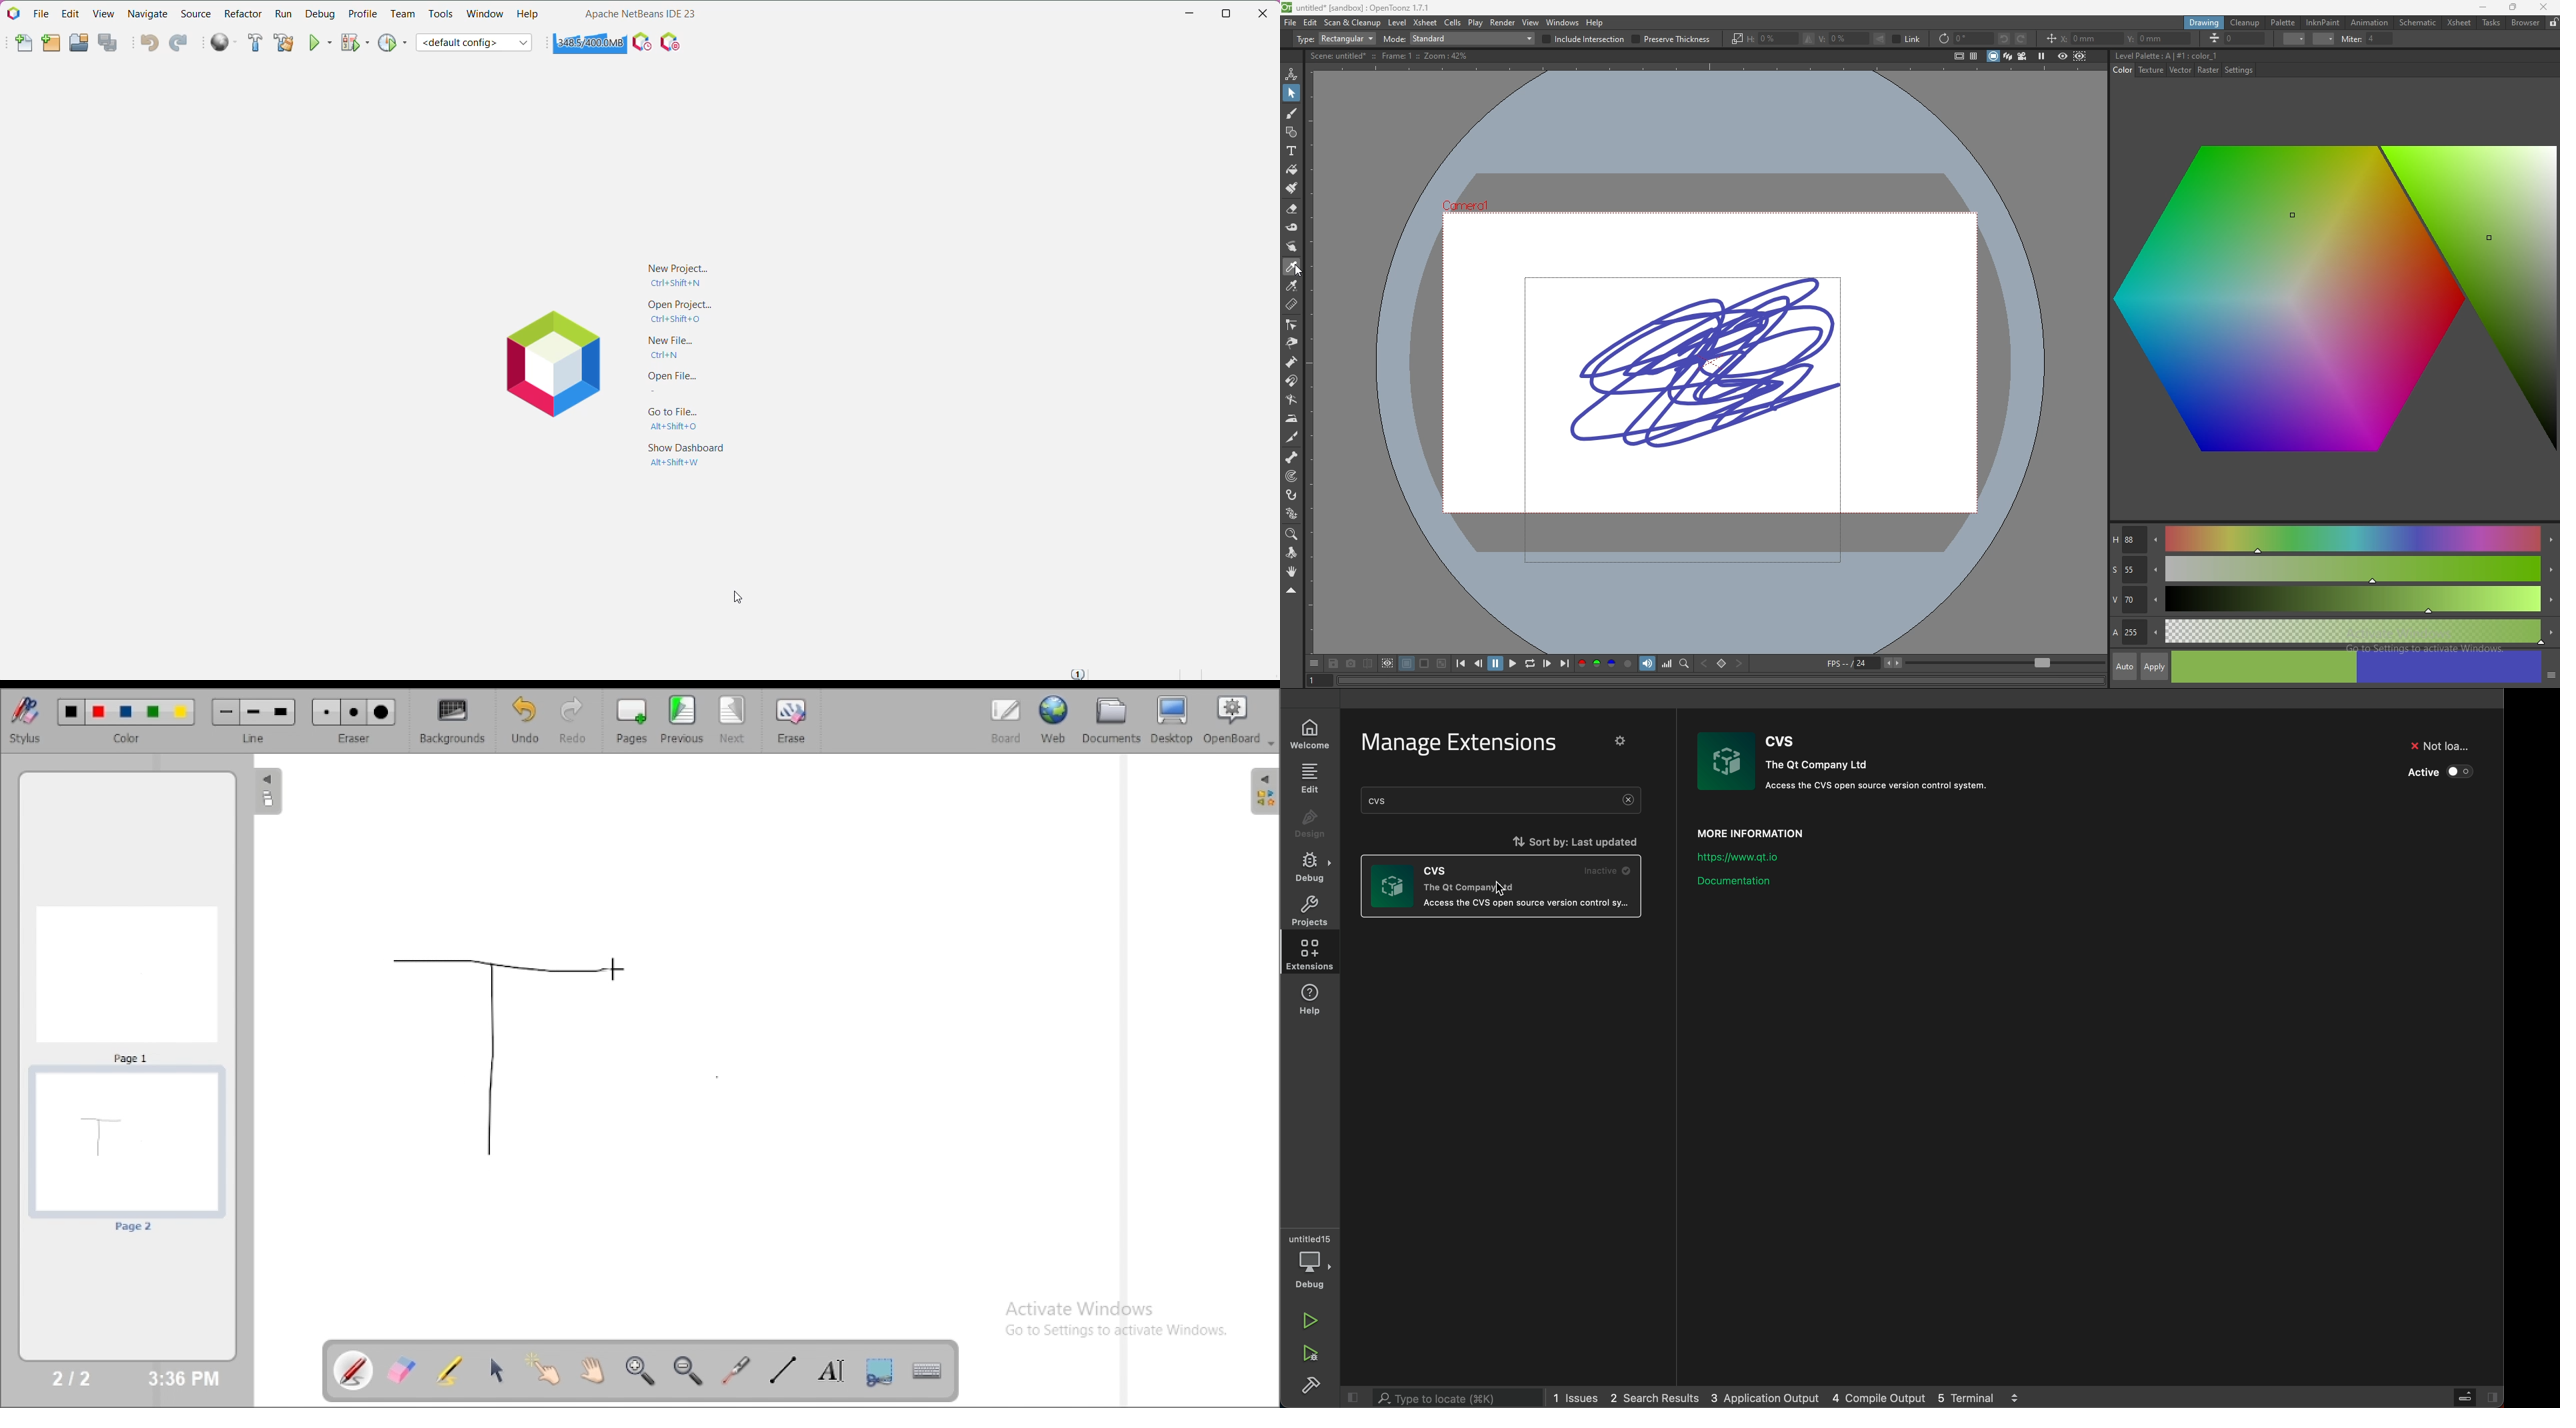  What do you see at coordinates (1350, 664) in the screenshot?
I see `snapshot` at bounding box center [1350, 664].